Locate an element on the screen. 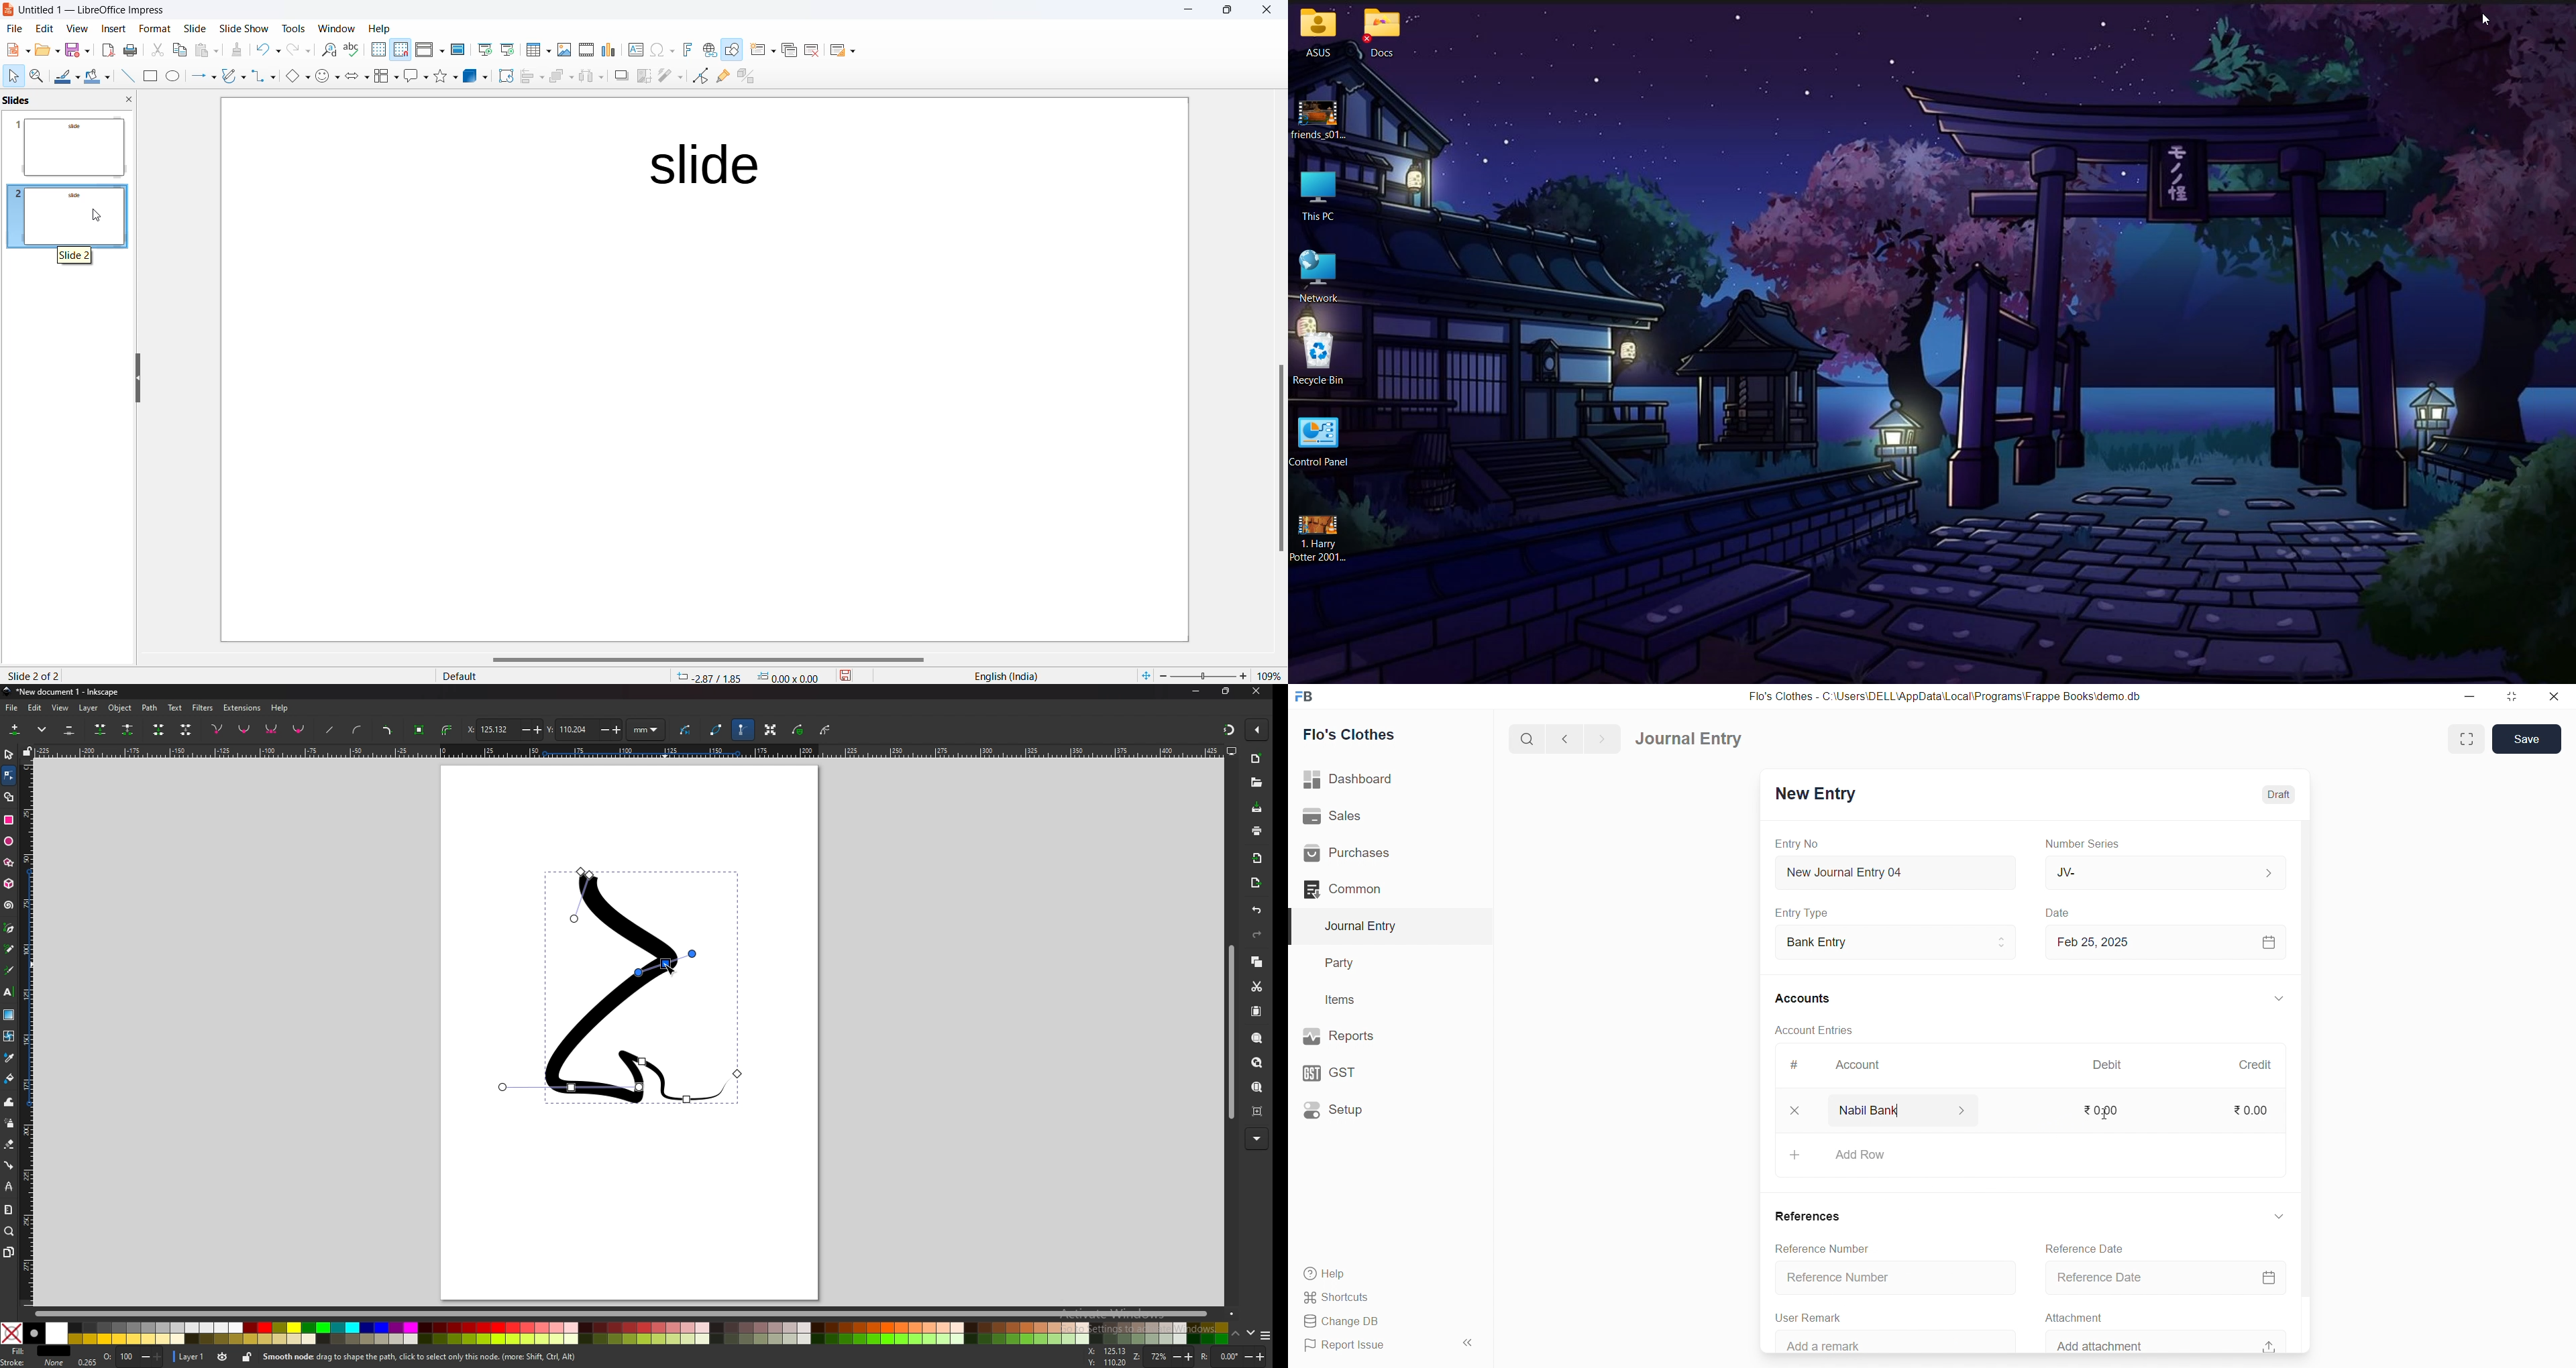  more options is located at coordinates (44, 730).